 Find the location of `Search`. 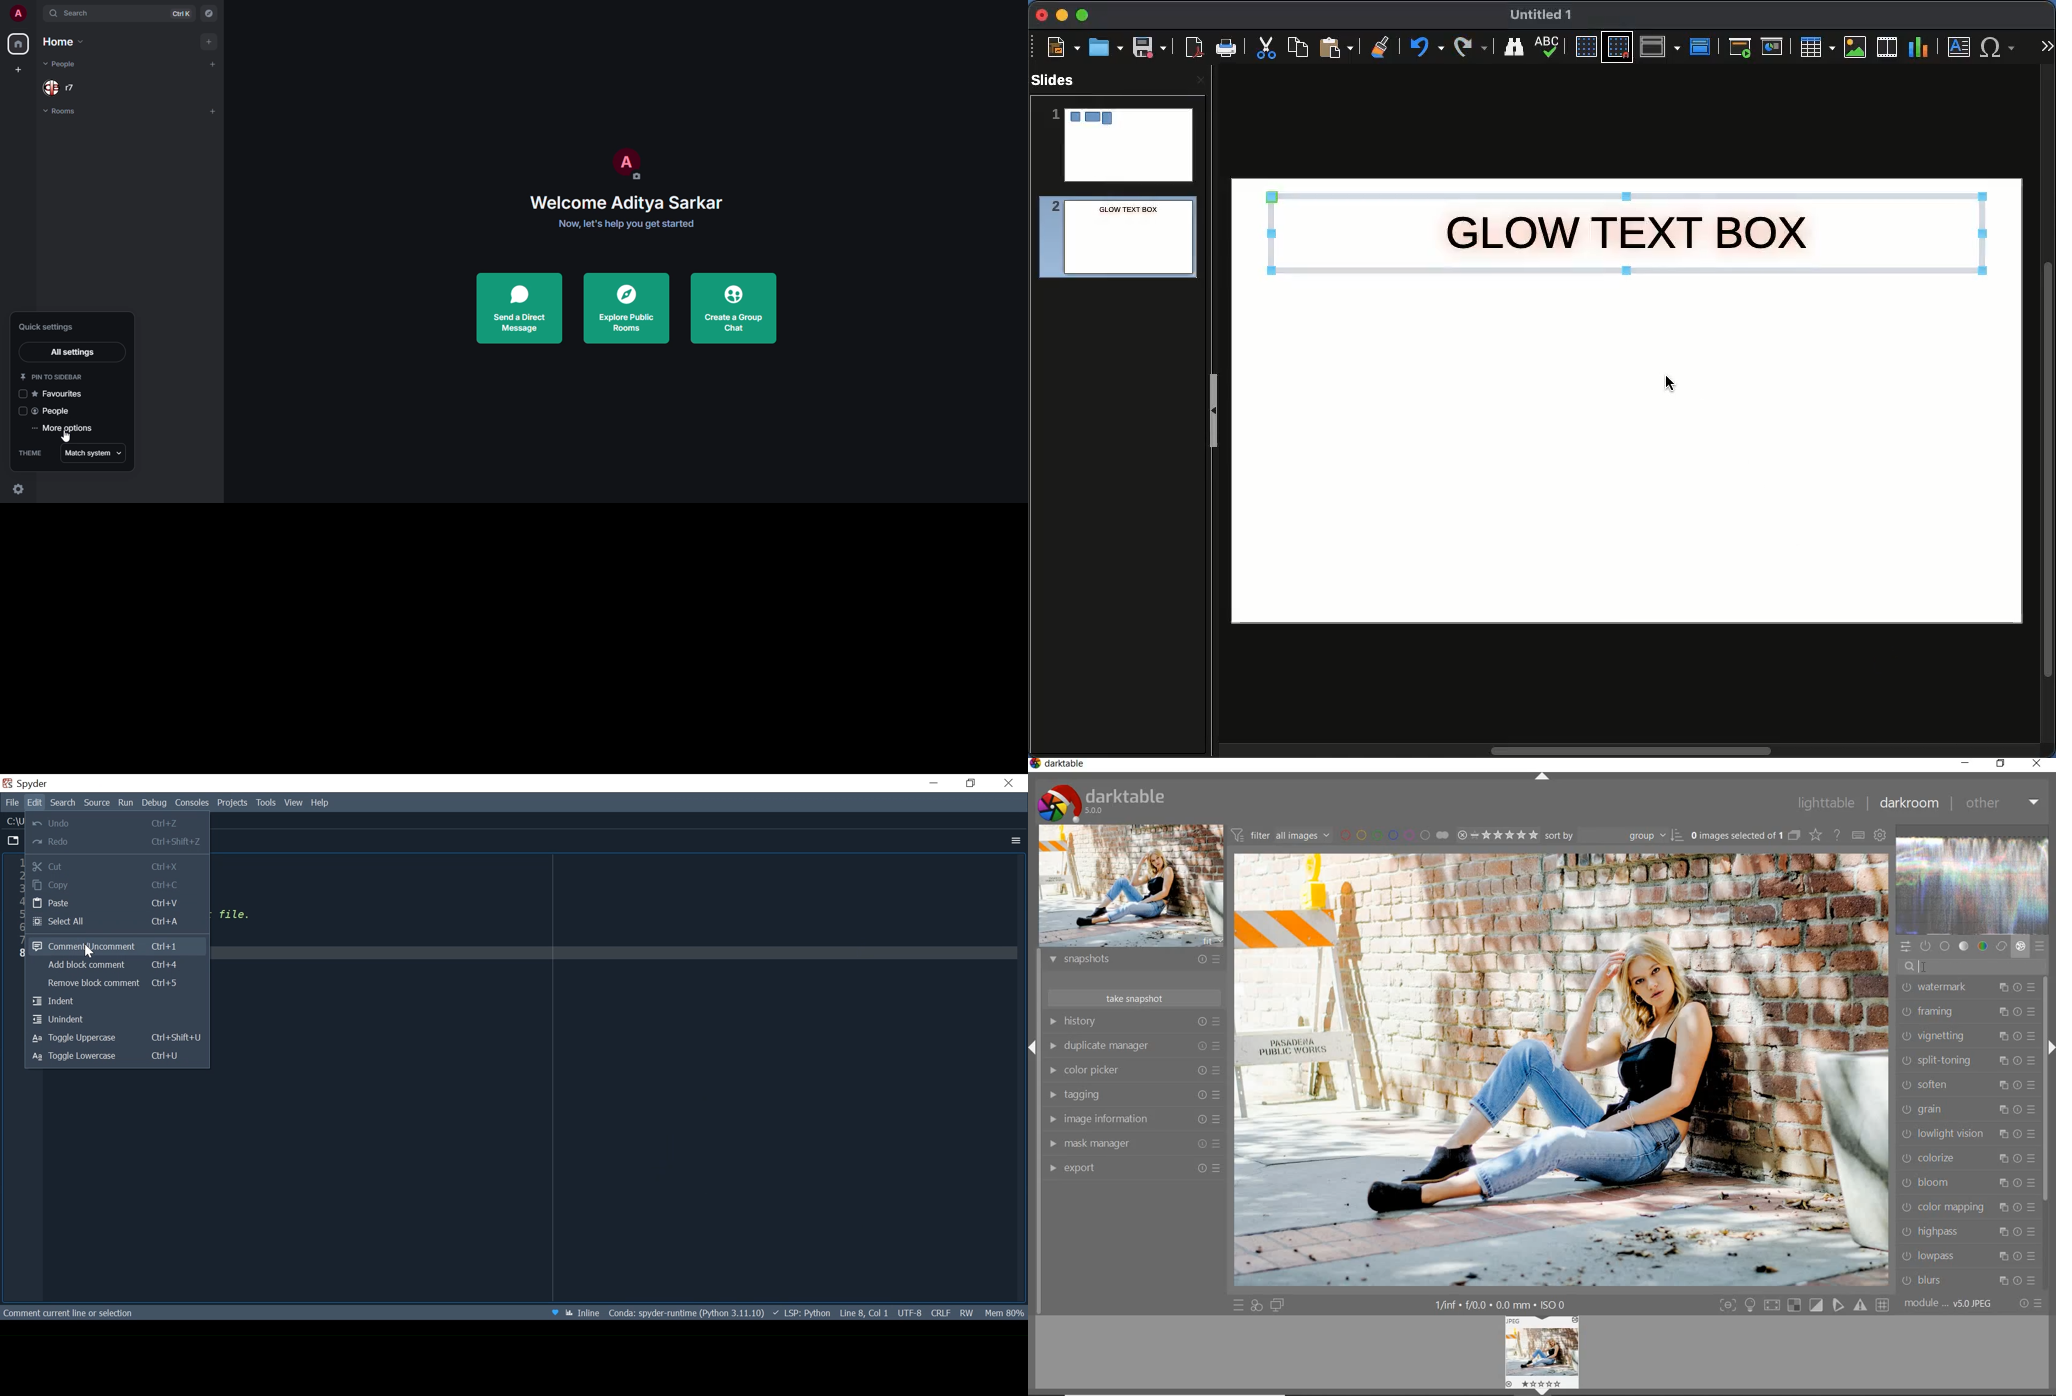

Search is located at coordinates (65, 804).